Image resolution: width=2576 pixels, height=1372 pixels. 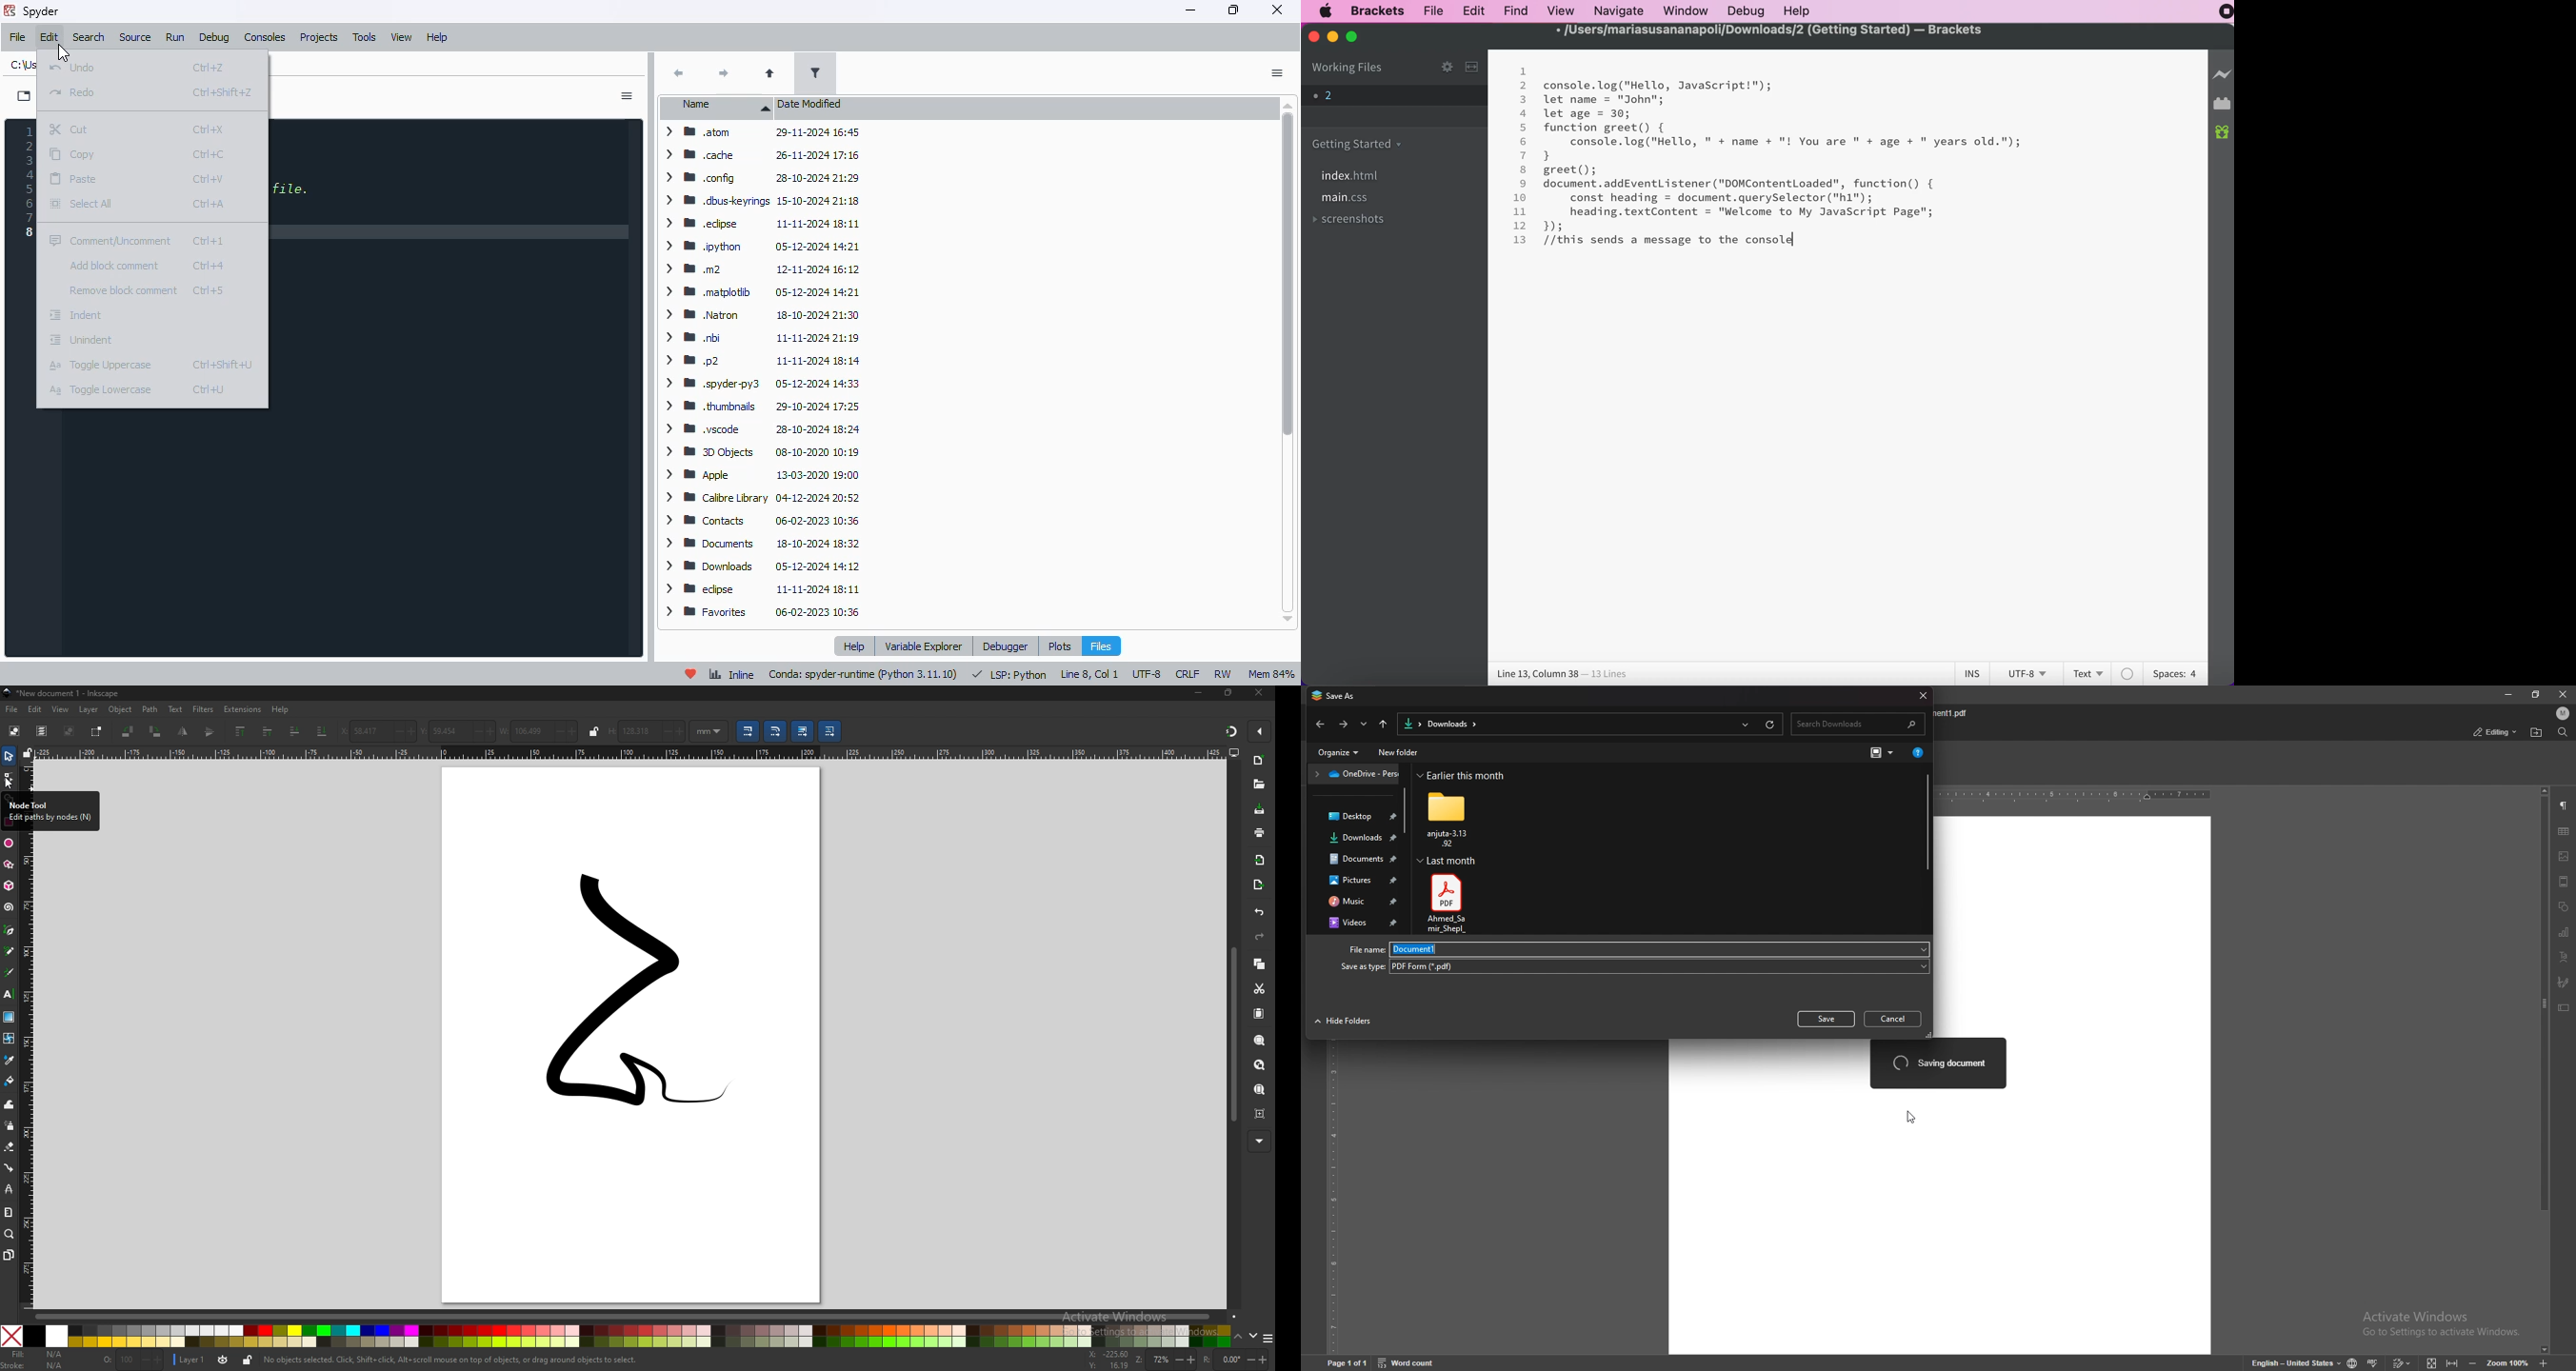 I want to click on cursor, so click(x=64, y=53).